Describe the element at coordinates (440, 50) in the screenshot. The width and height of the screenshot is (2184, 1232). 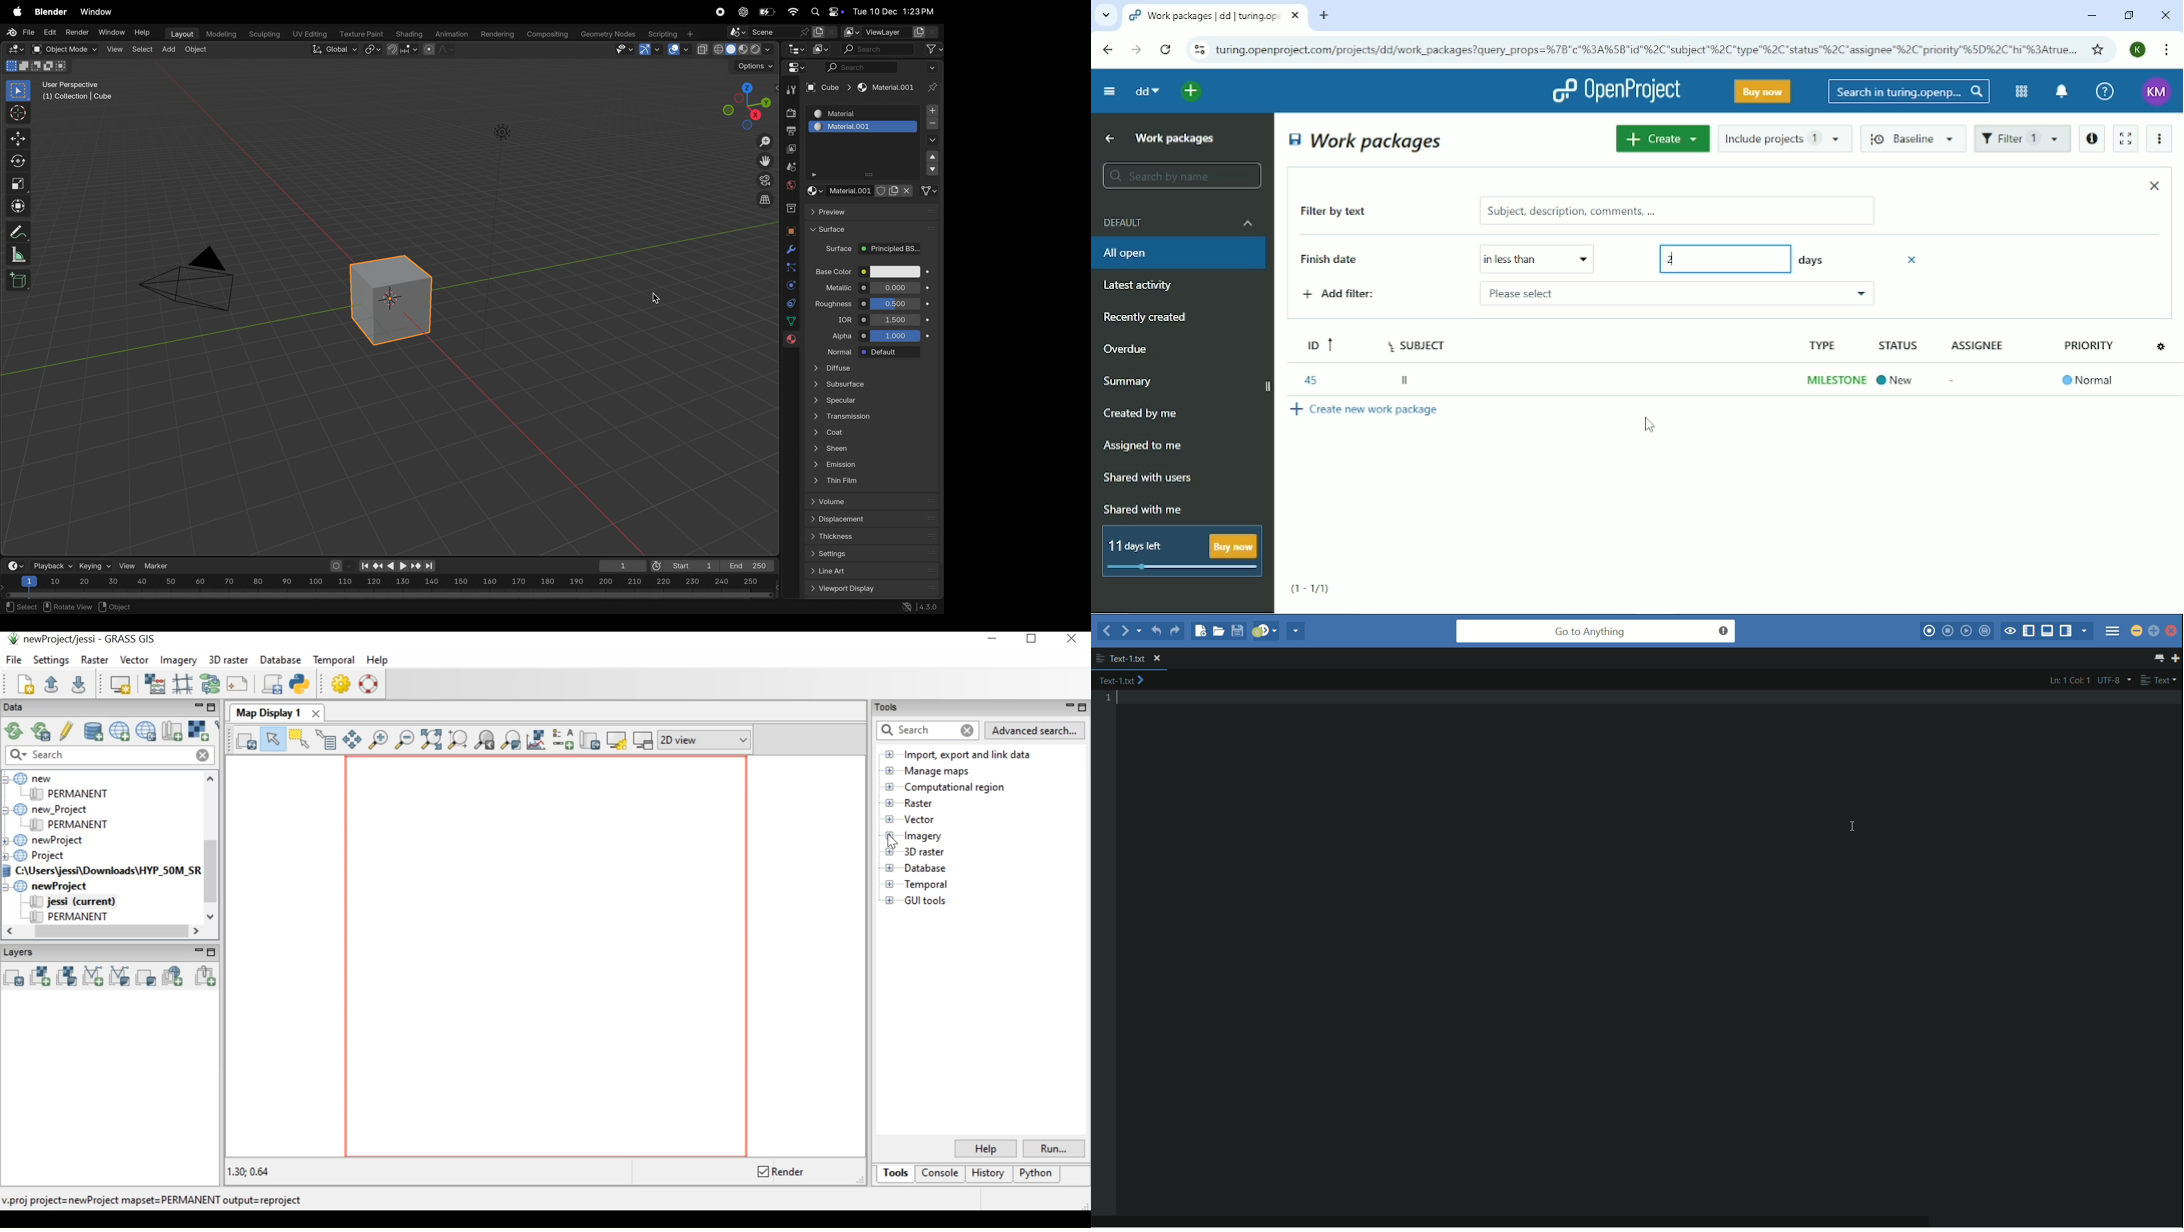
I see `proportional editing objects` at that location.